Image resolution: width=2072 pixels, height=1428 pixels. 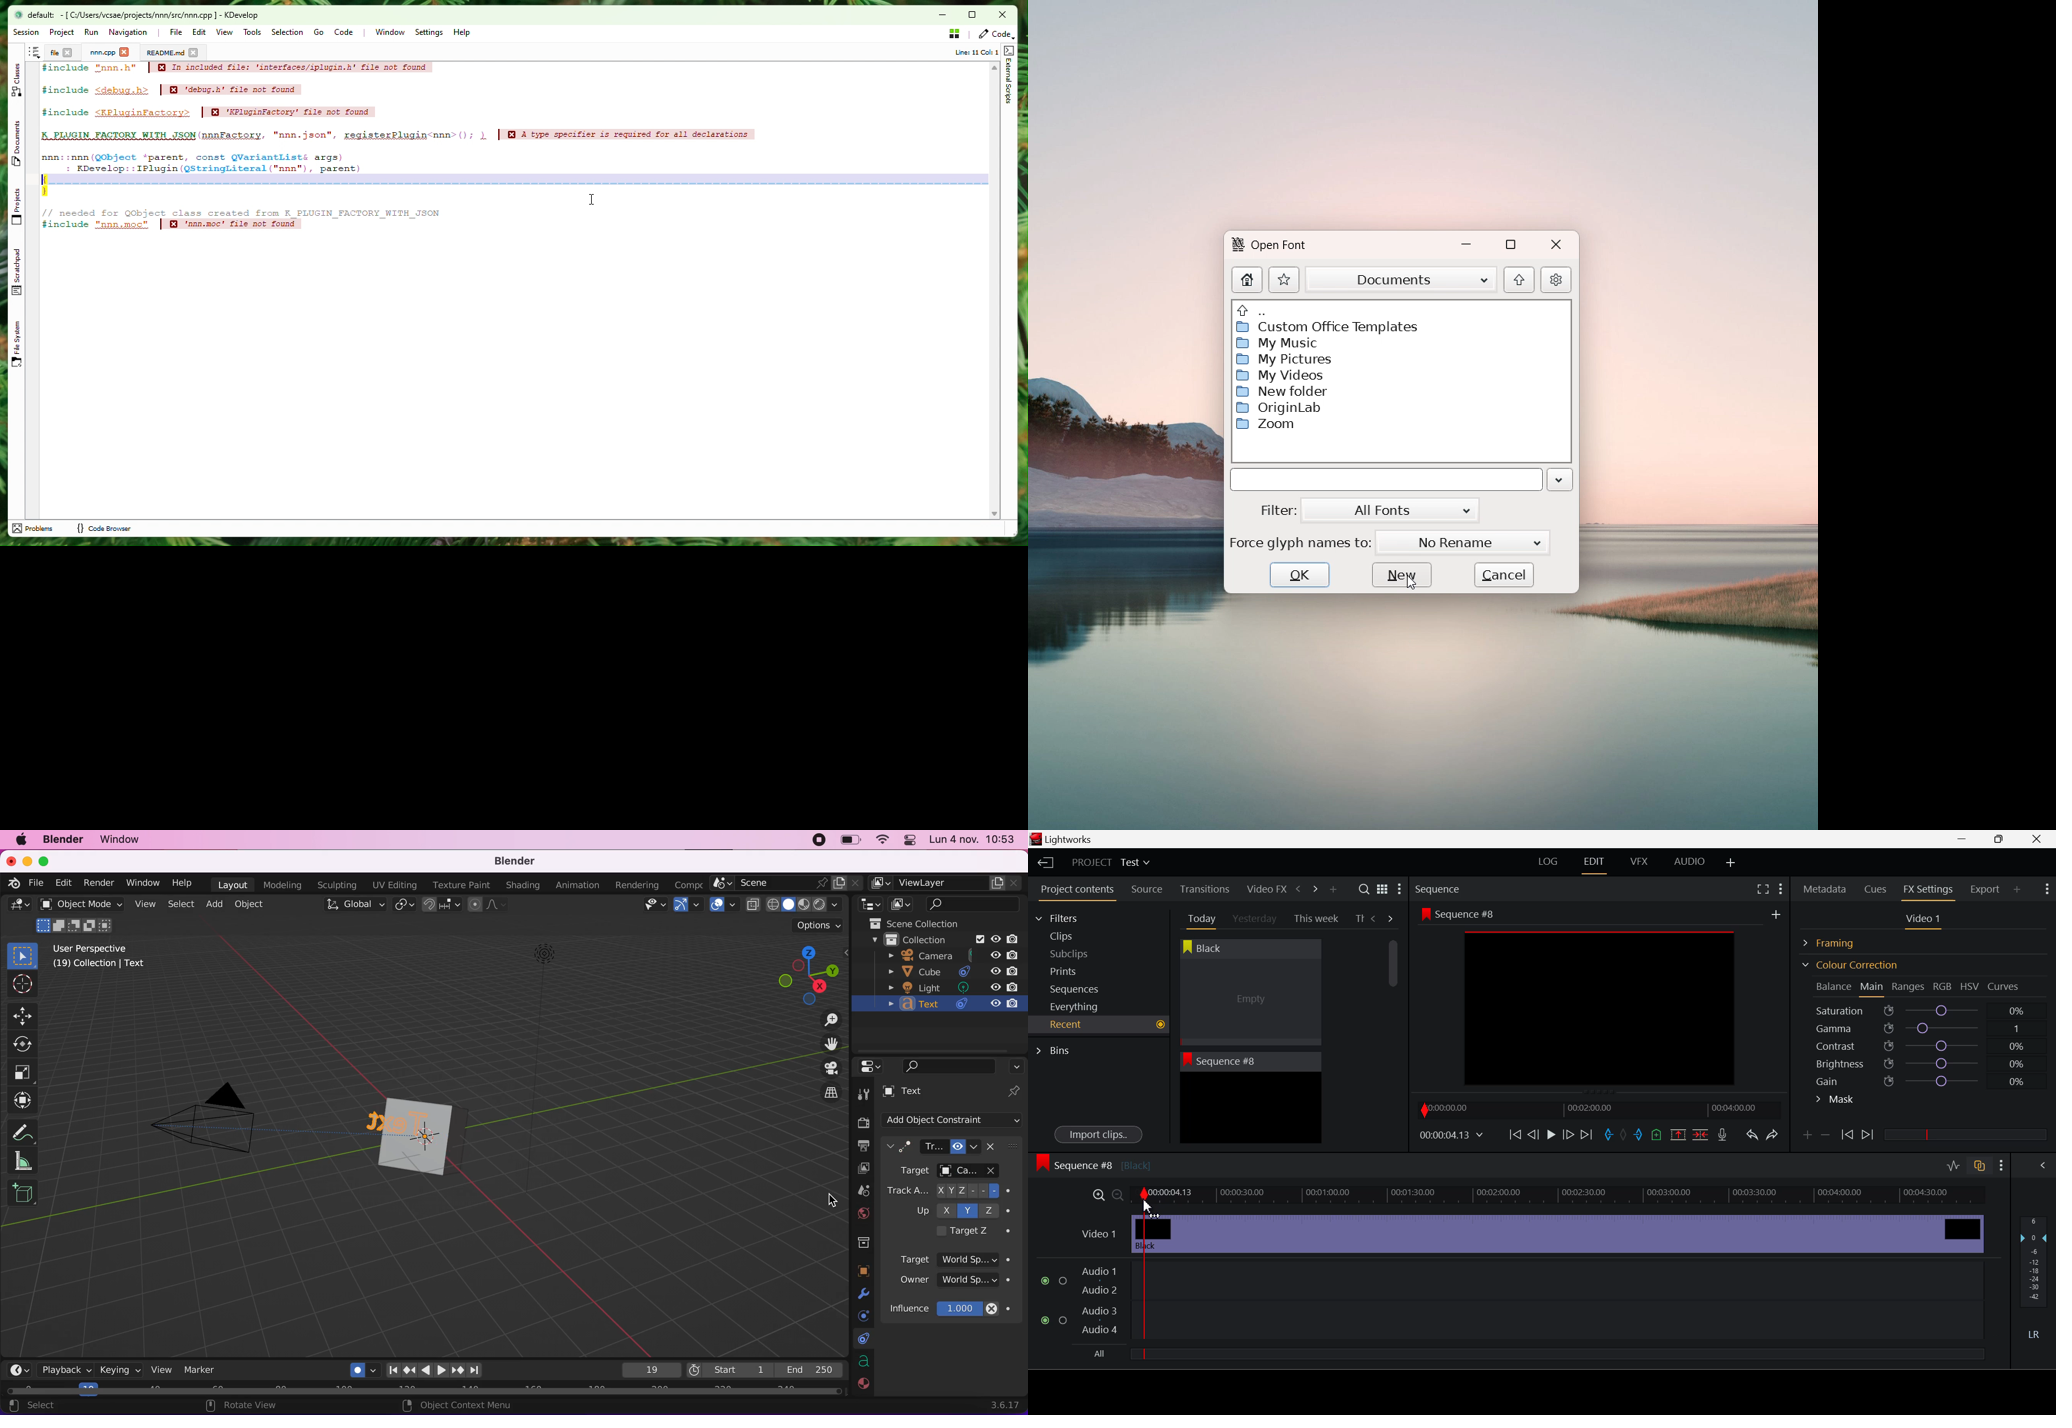 What do you see at coordinates (1846, 1136) in the screenshot?
I see `Previous keyframe` at bounding box center [1846, 1136].